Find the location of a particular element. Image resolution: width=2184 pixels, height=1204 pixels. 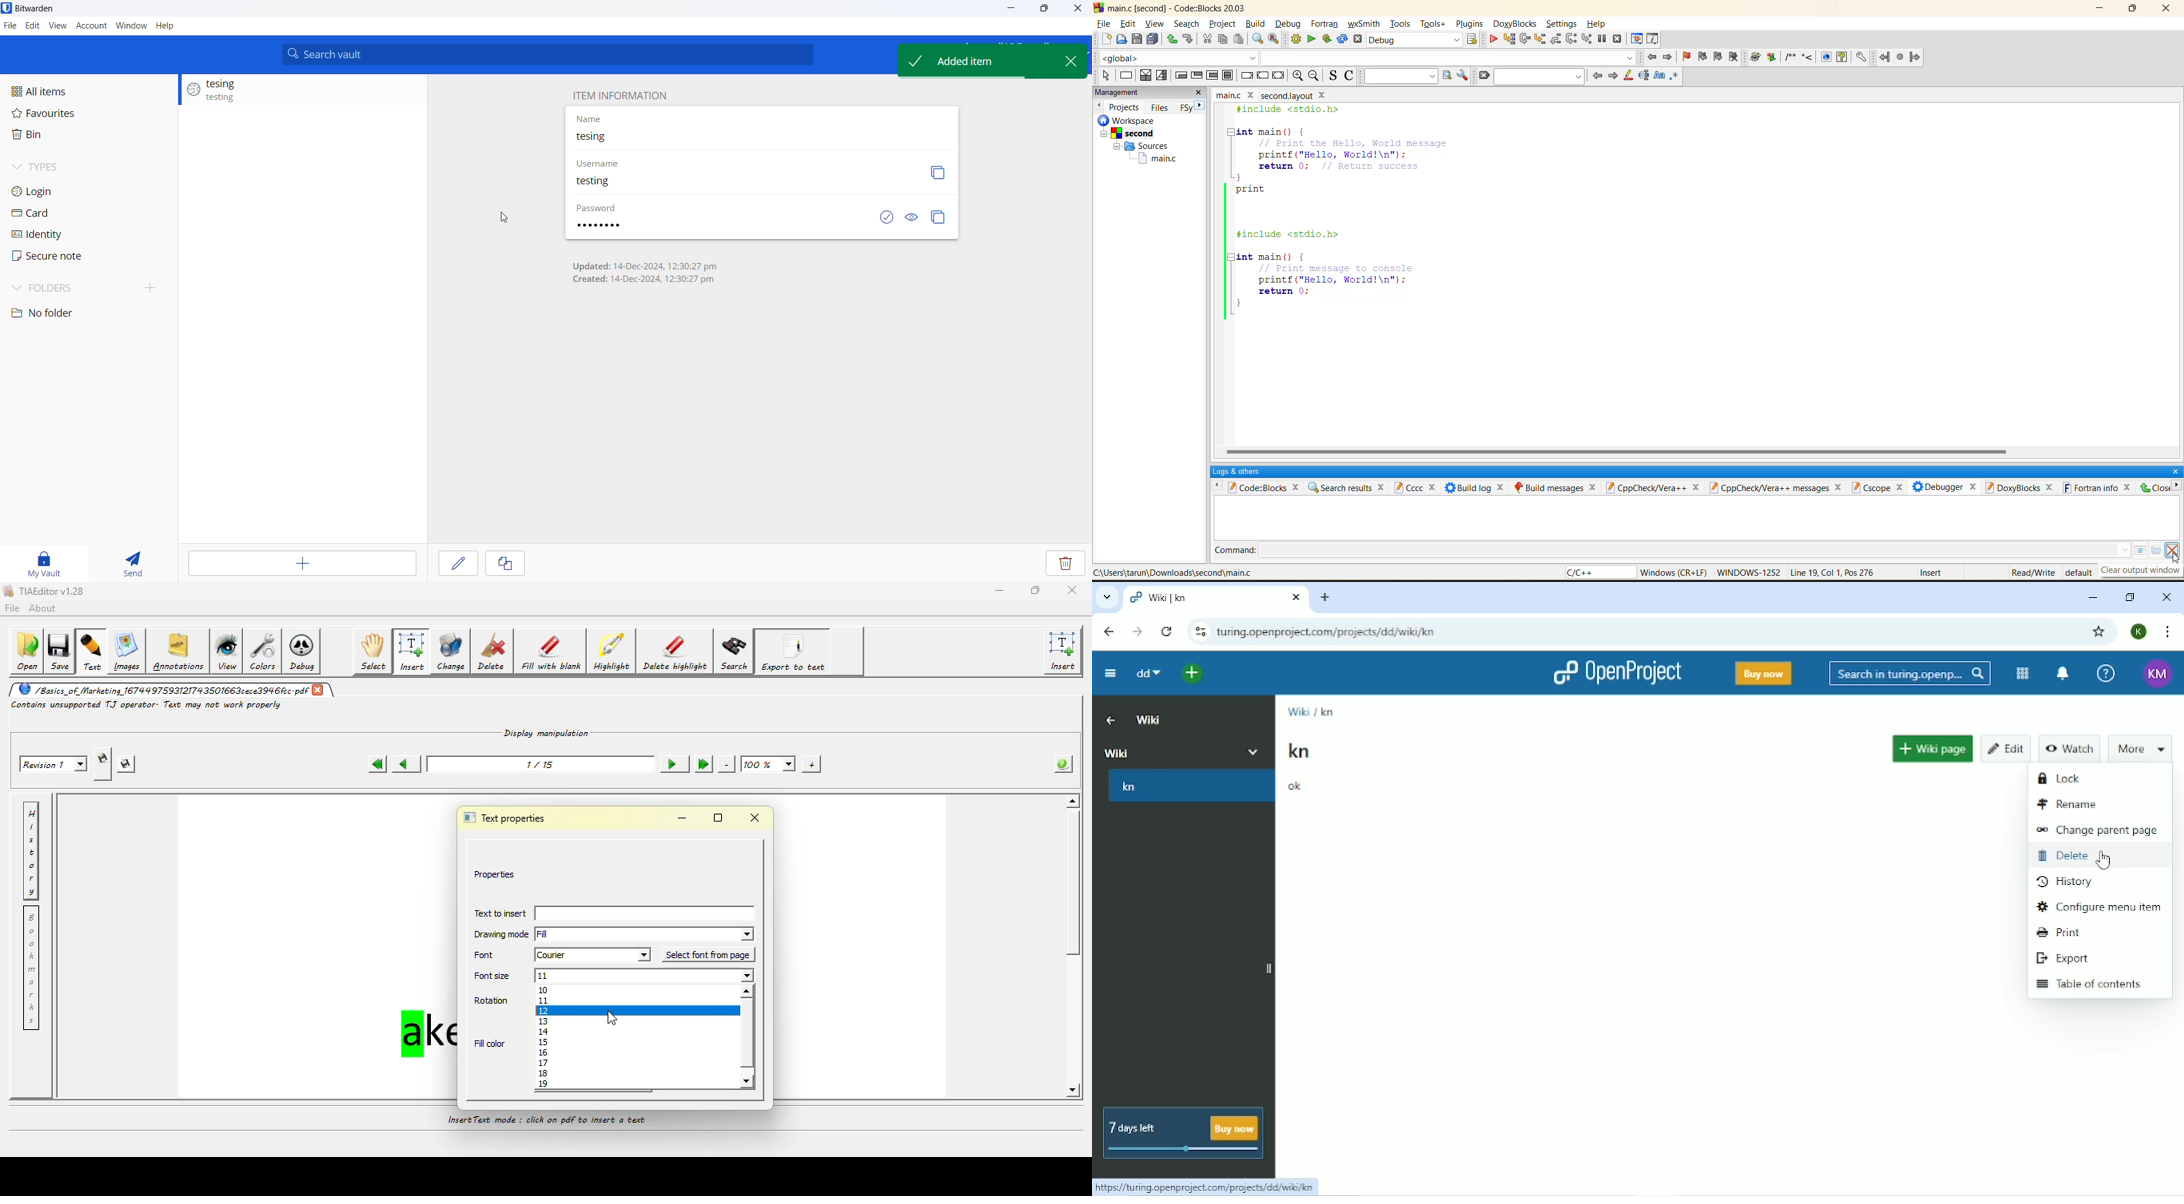

find is located at coordinates (1256, 40).